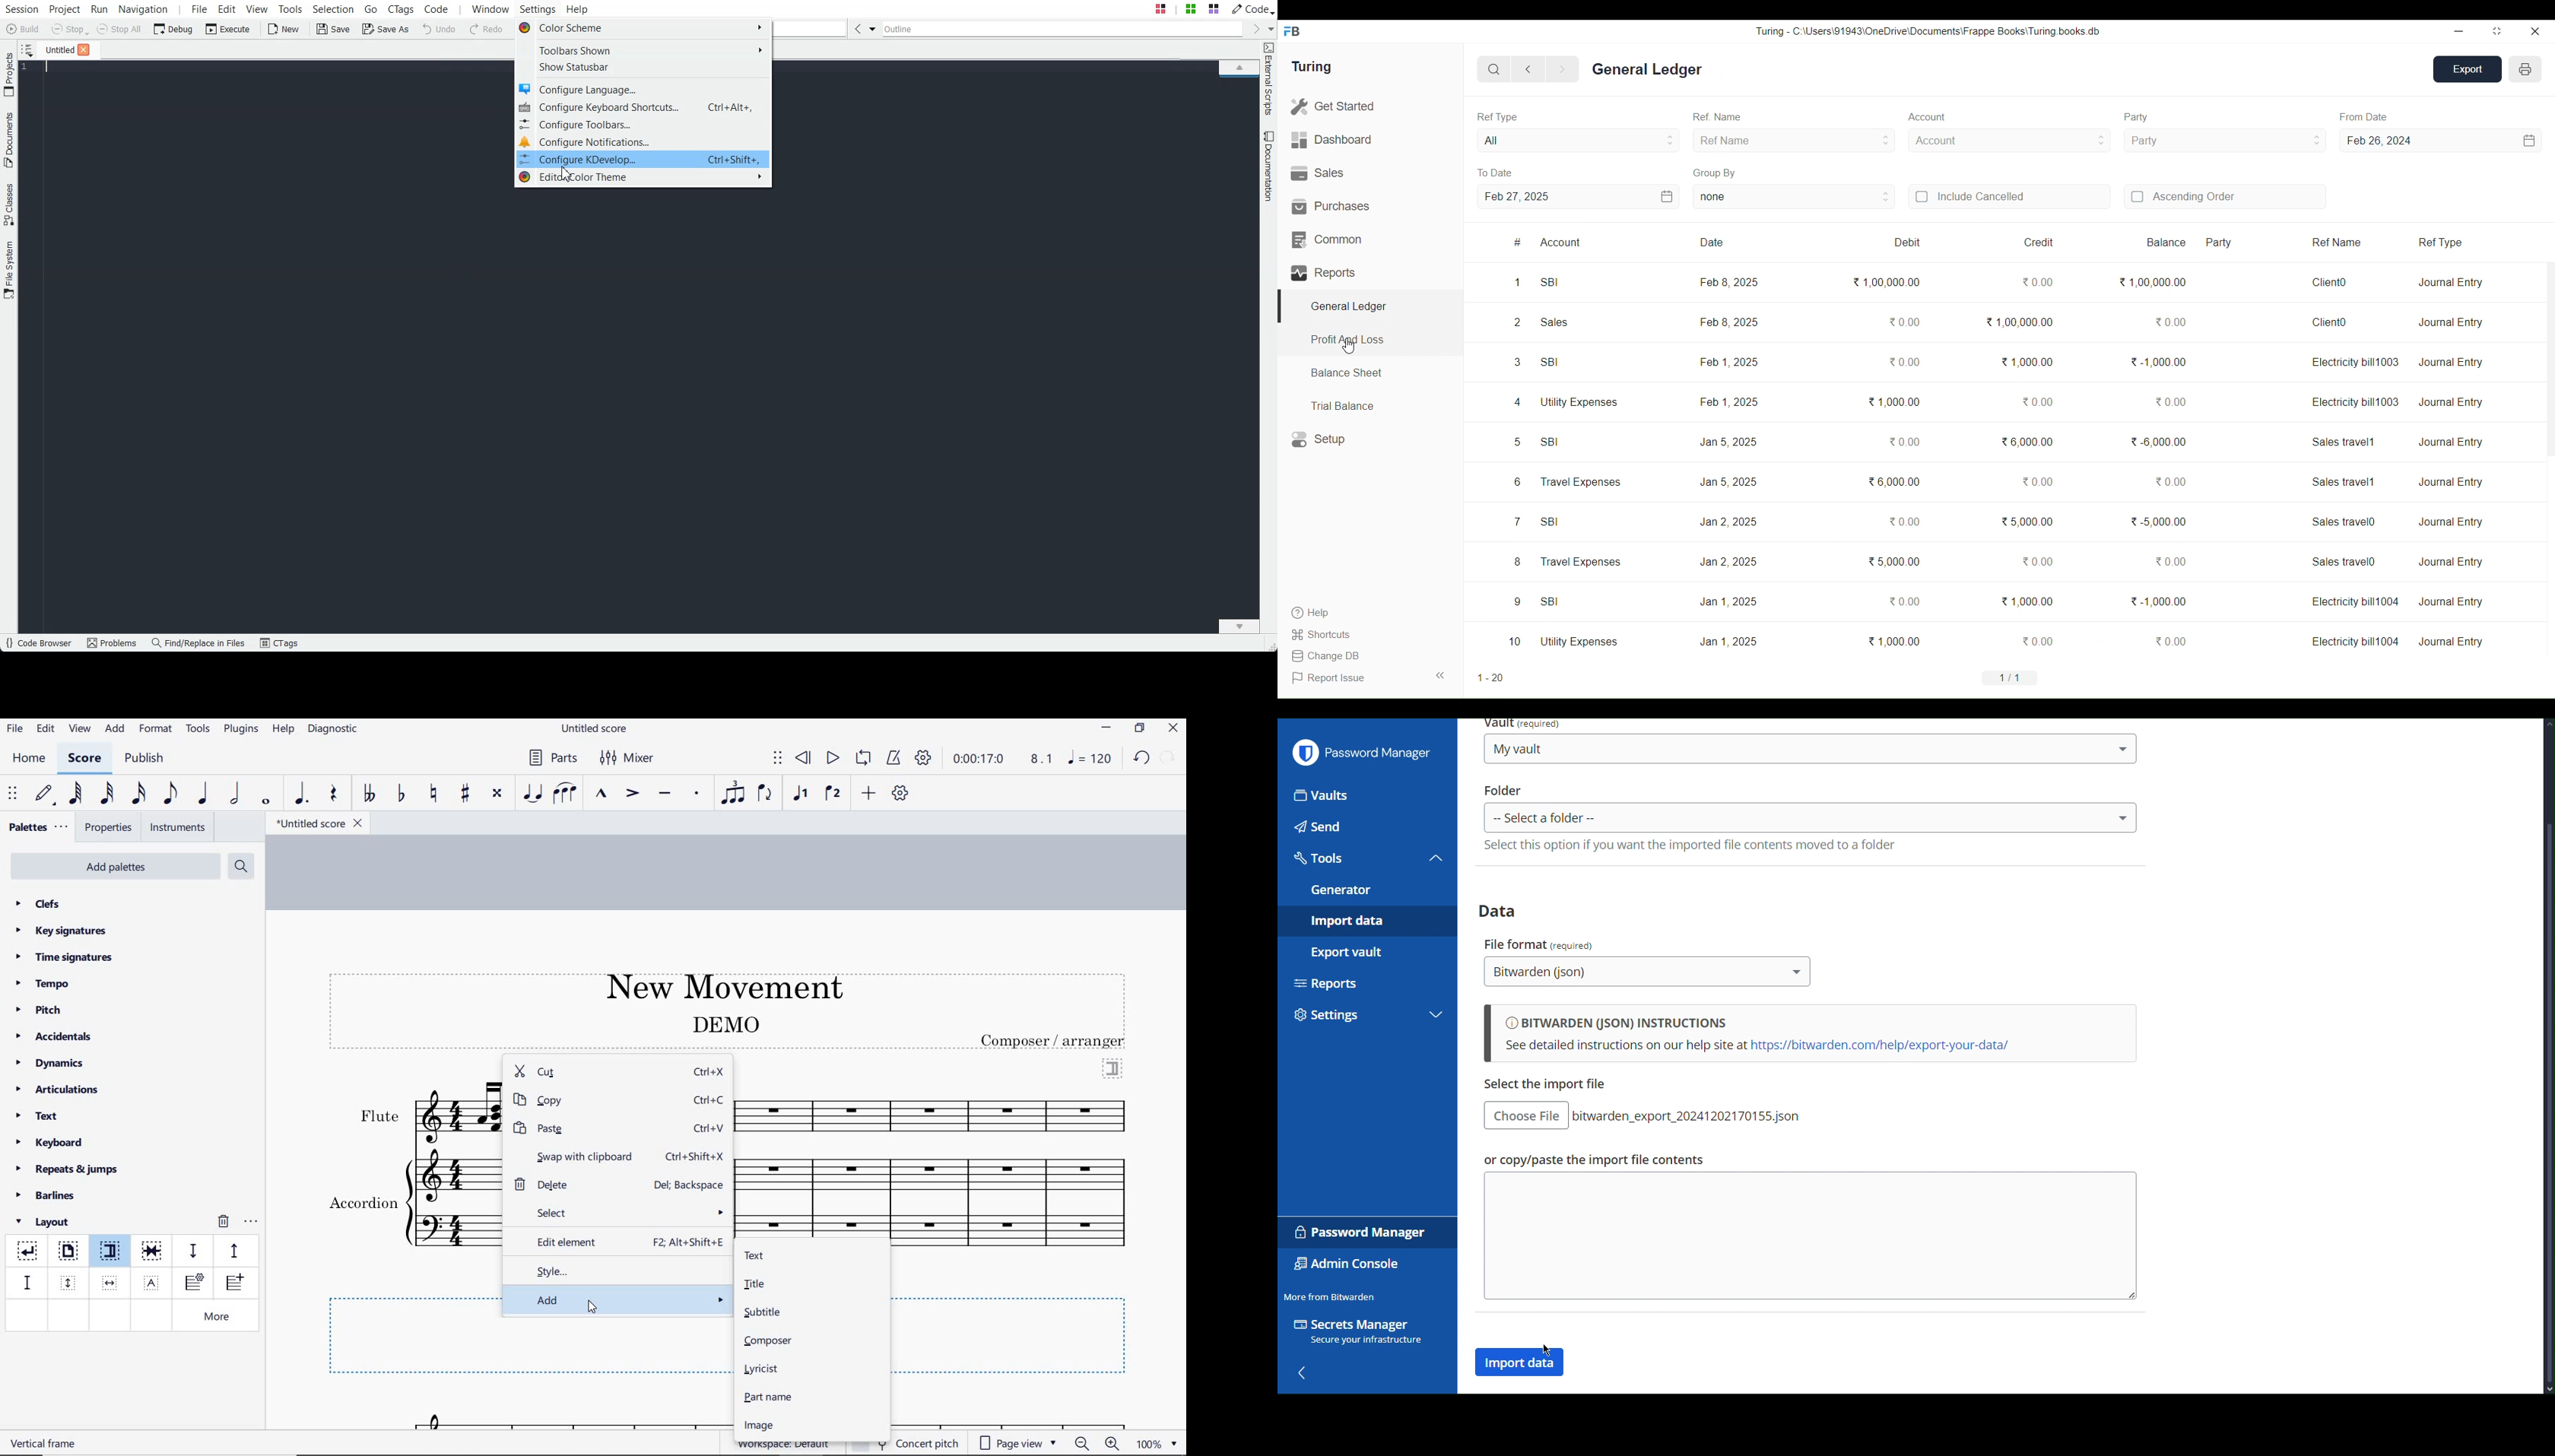  Describe the element at coordinates (1894, 641) in the screenshot. I see `1,000.00` at that location.